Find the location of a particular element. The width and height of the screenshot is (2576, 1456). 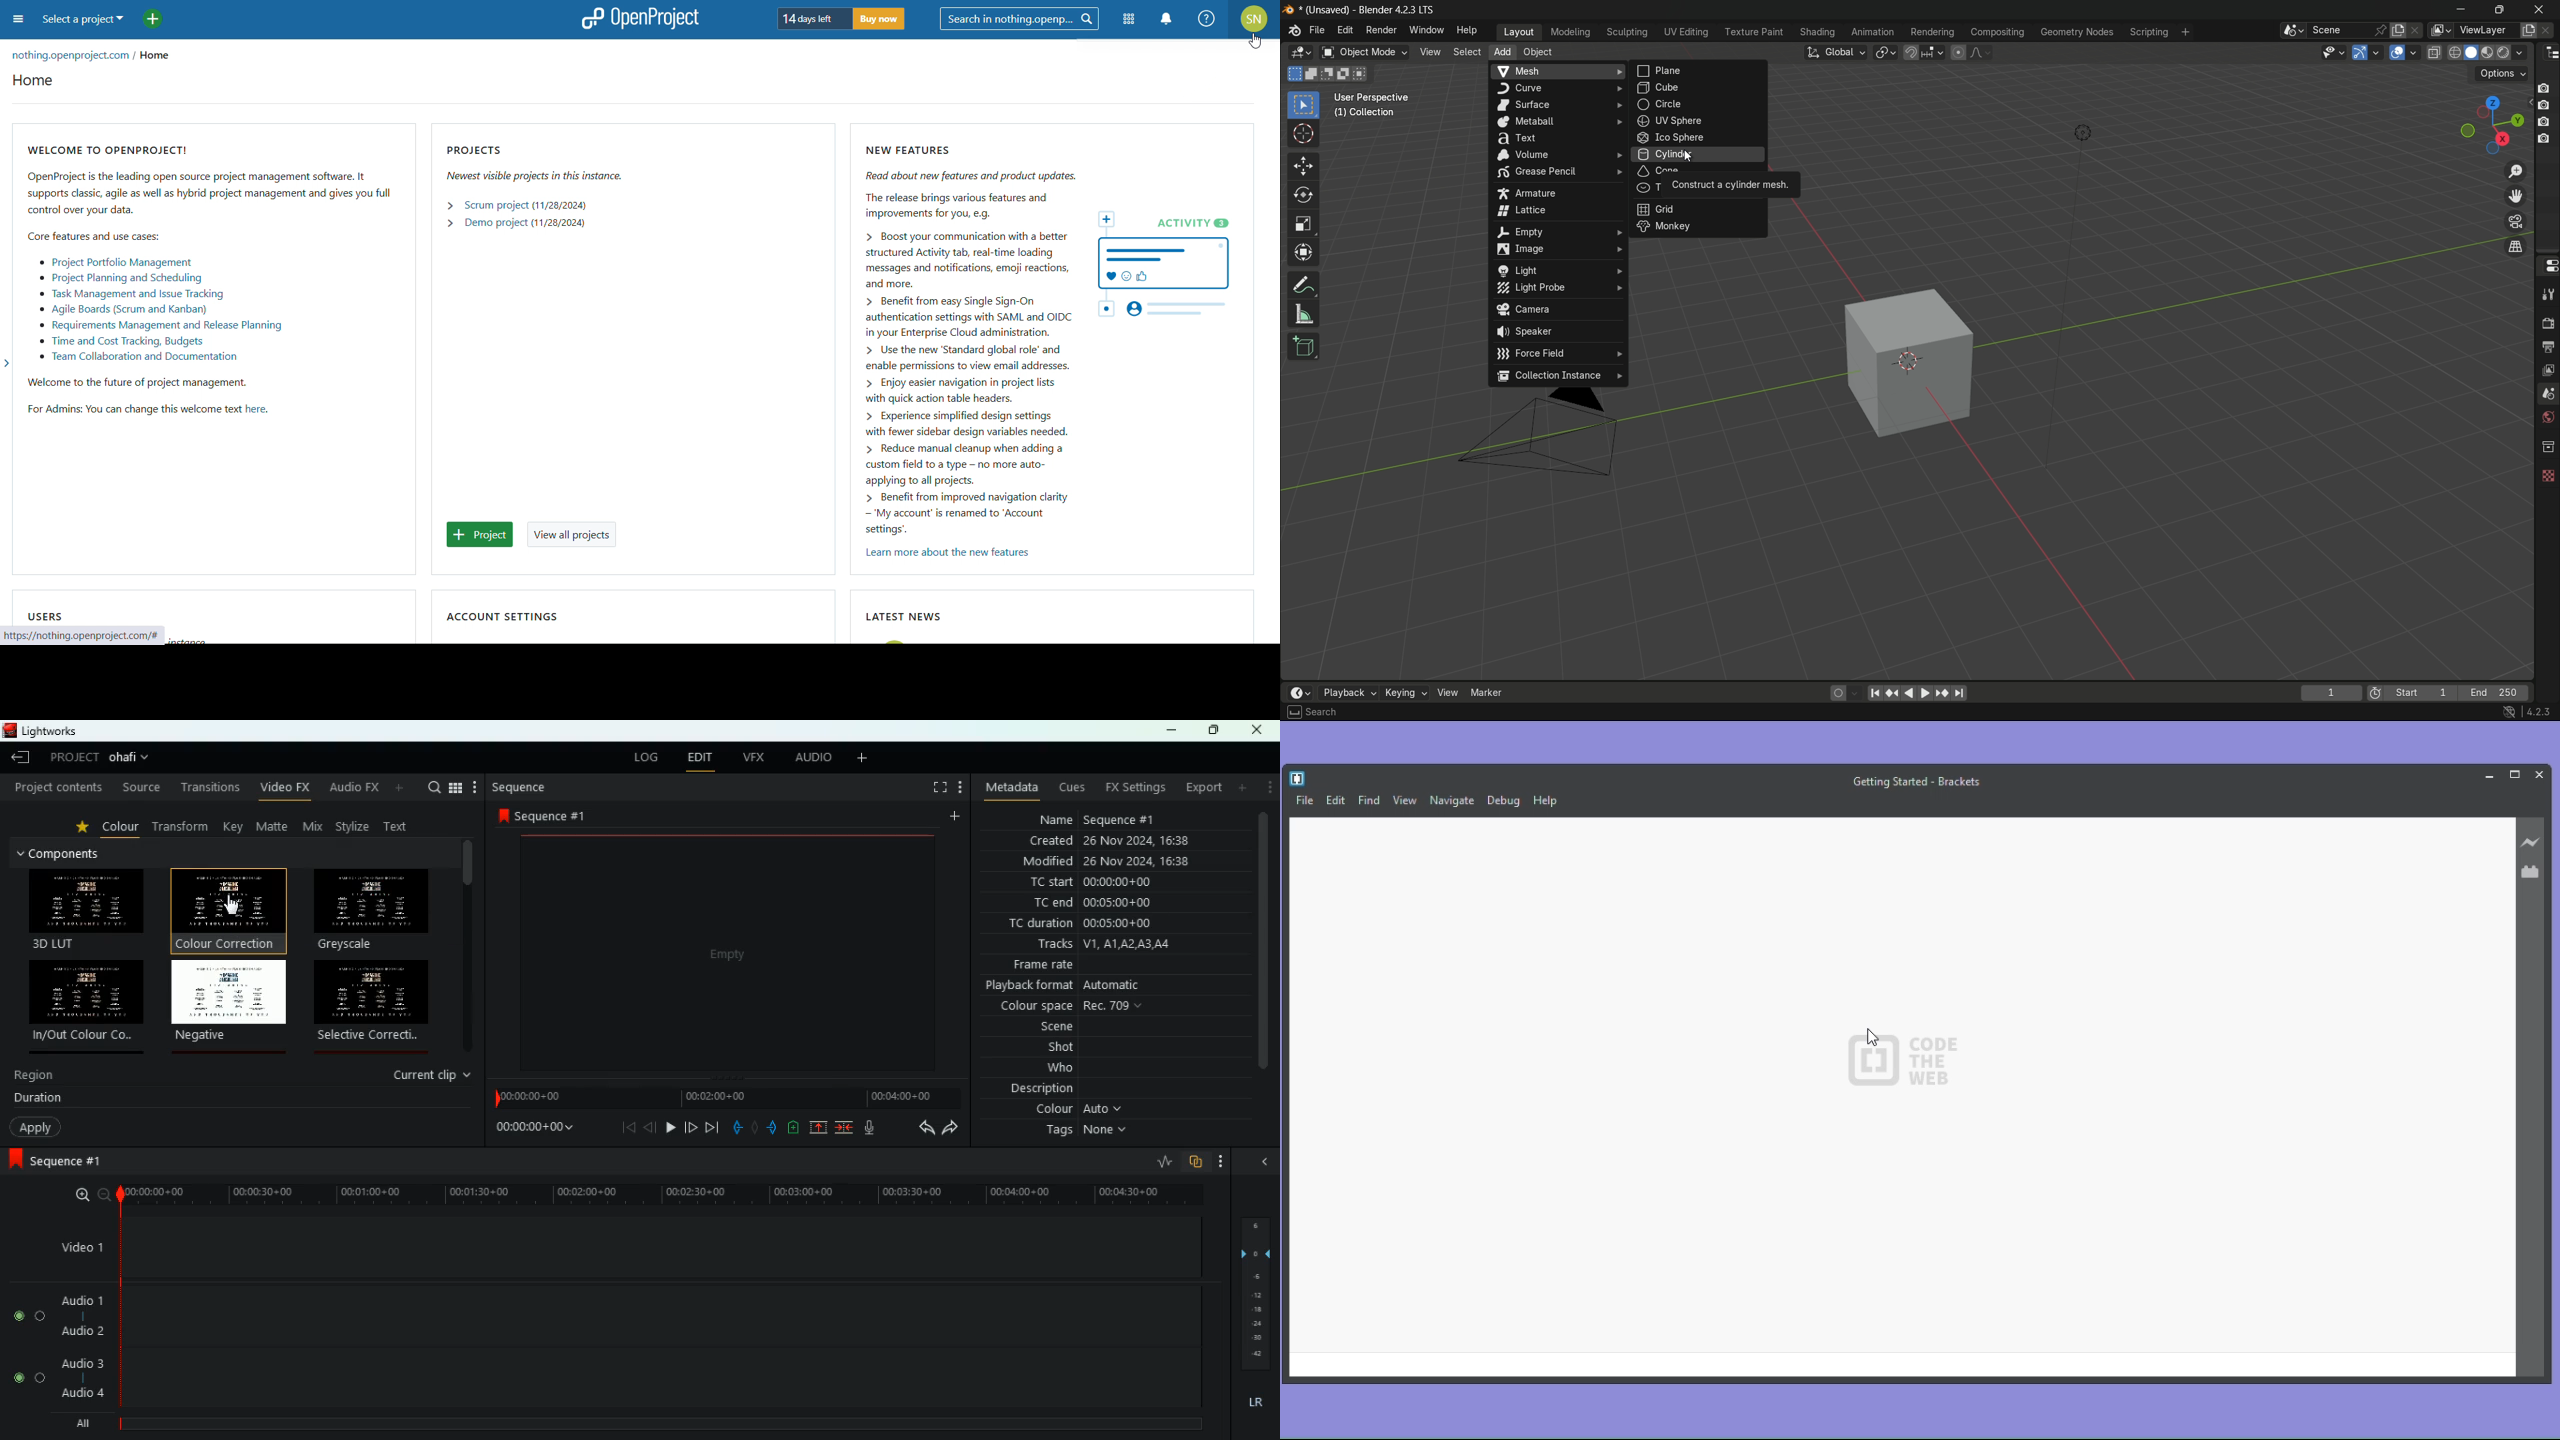

layers is located at coordinates (1254, 1295).